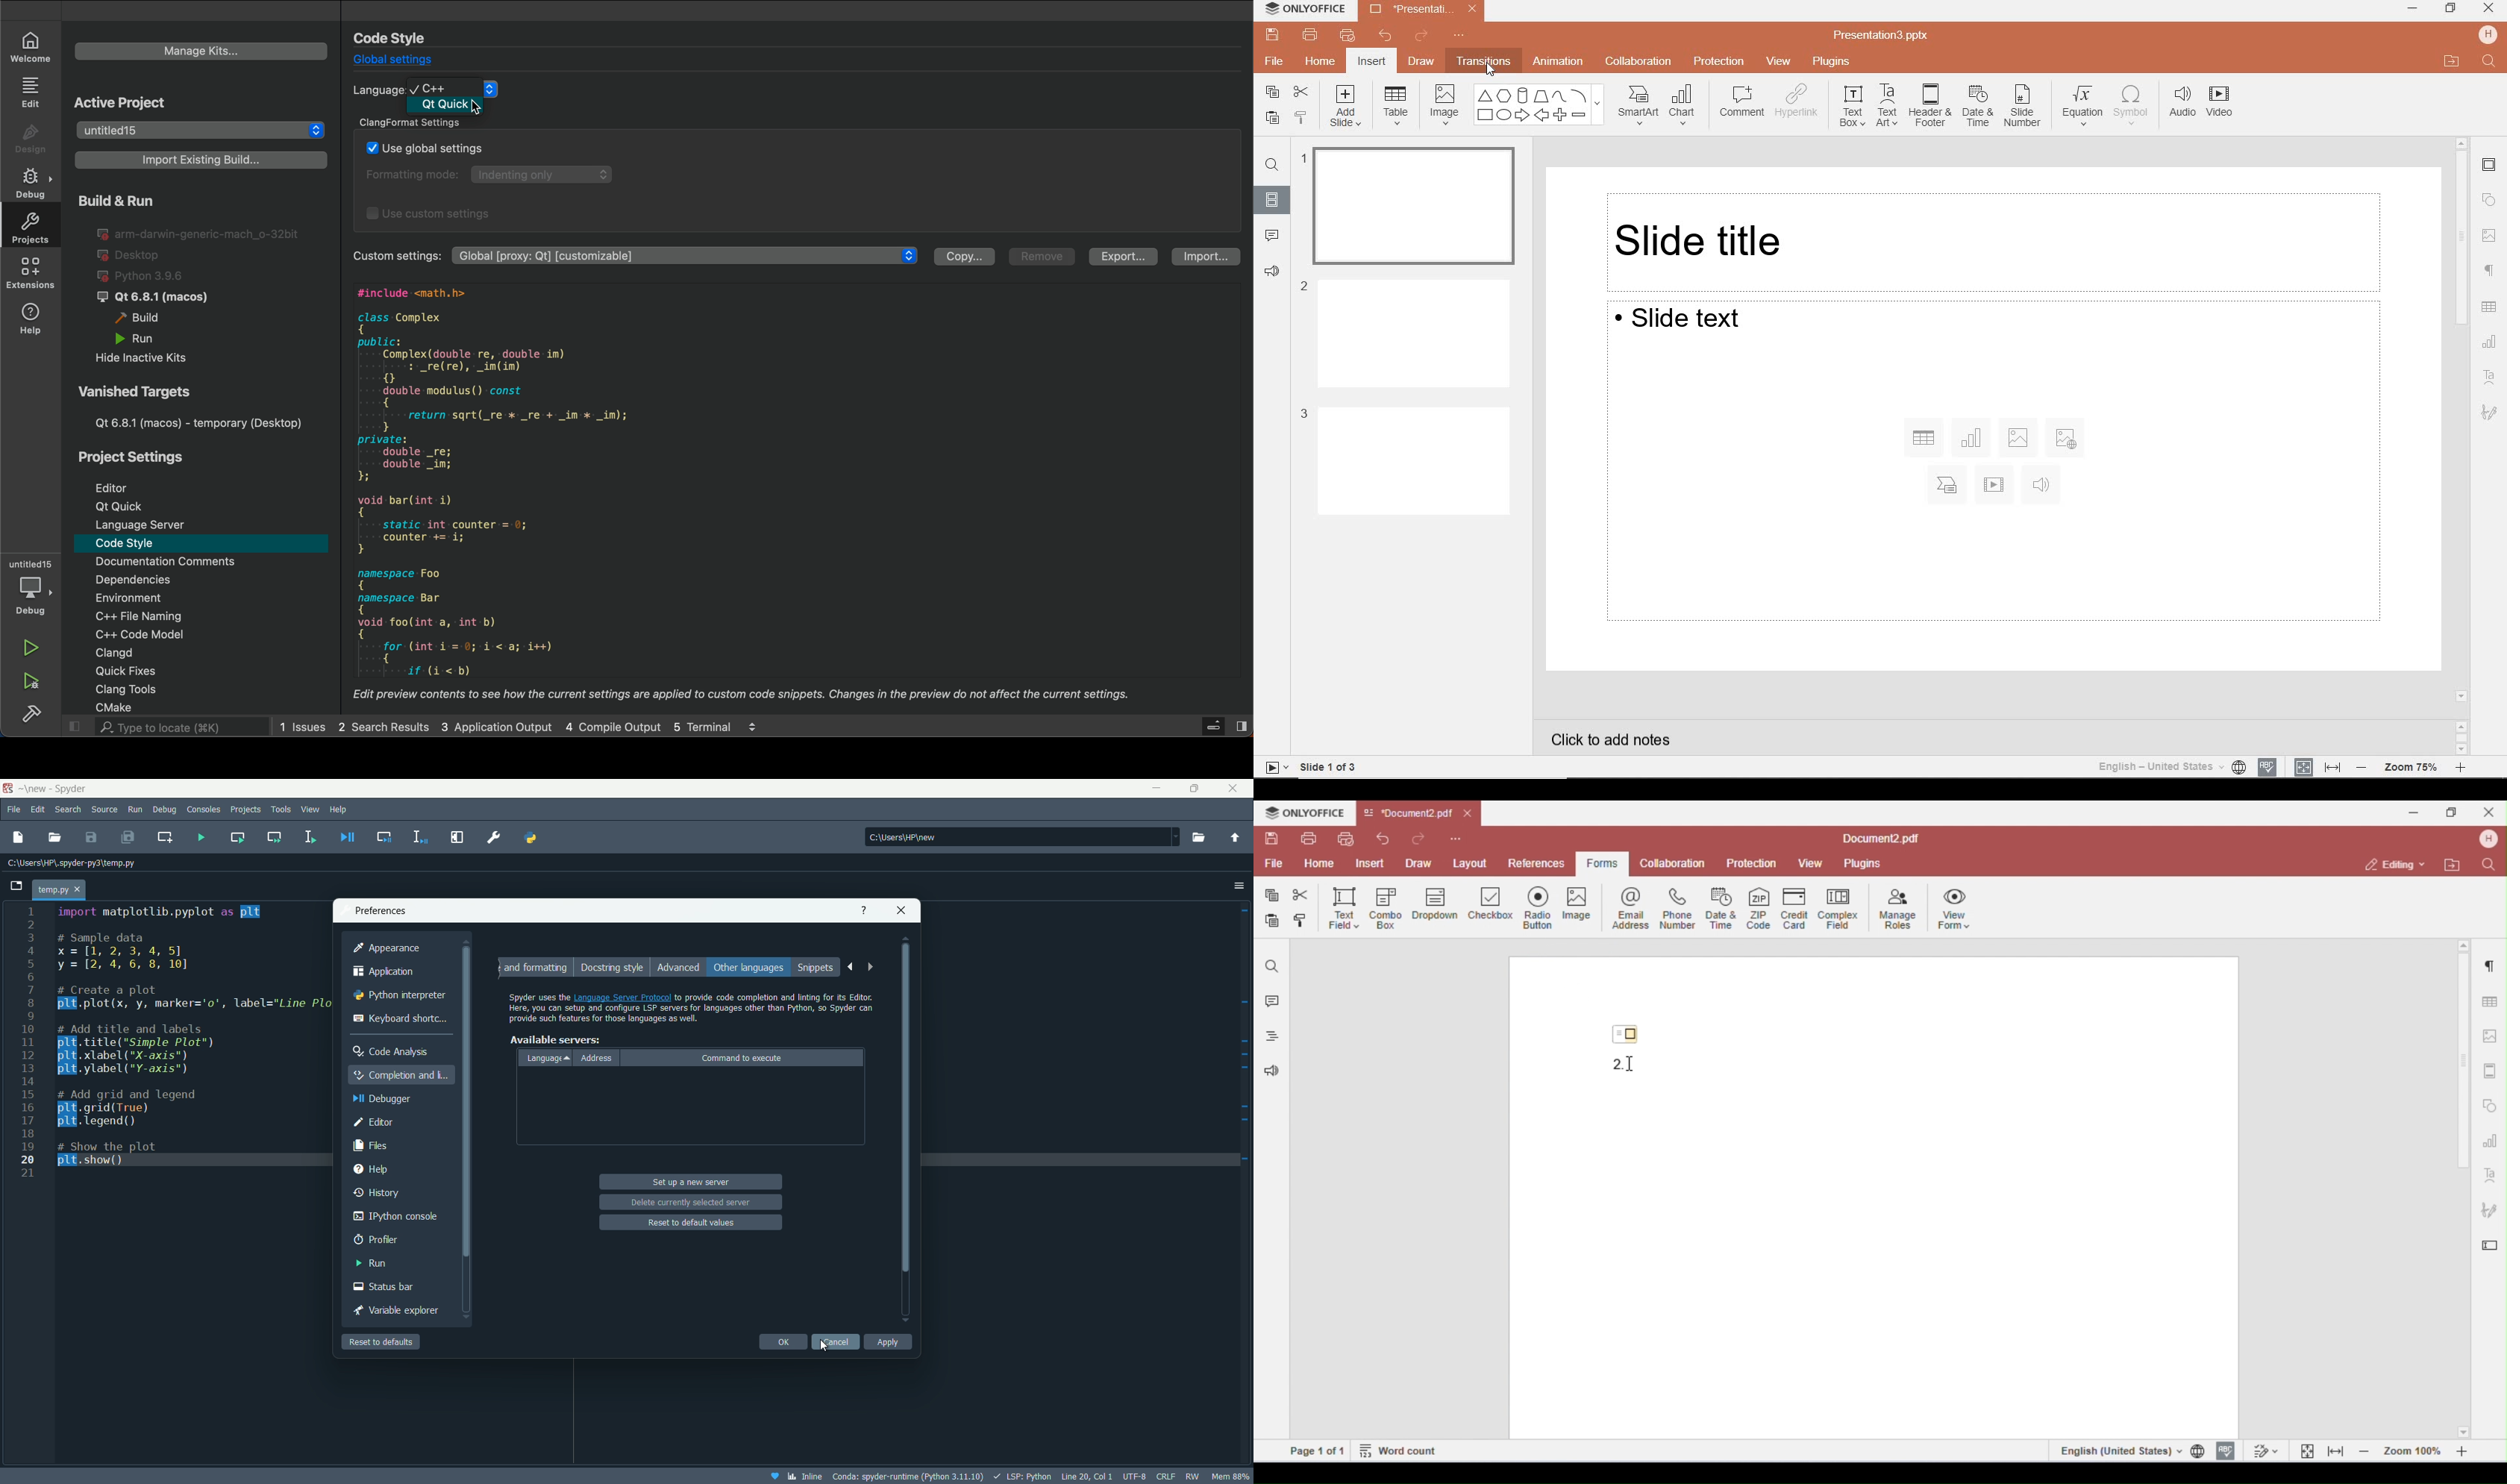  I want to click on cut, so click(1300, 93).